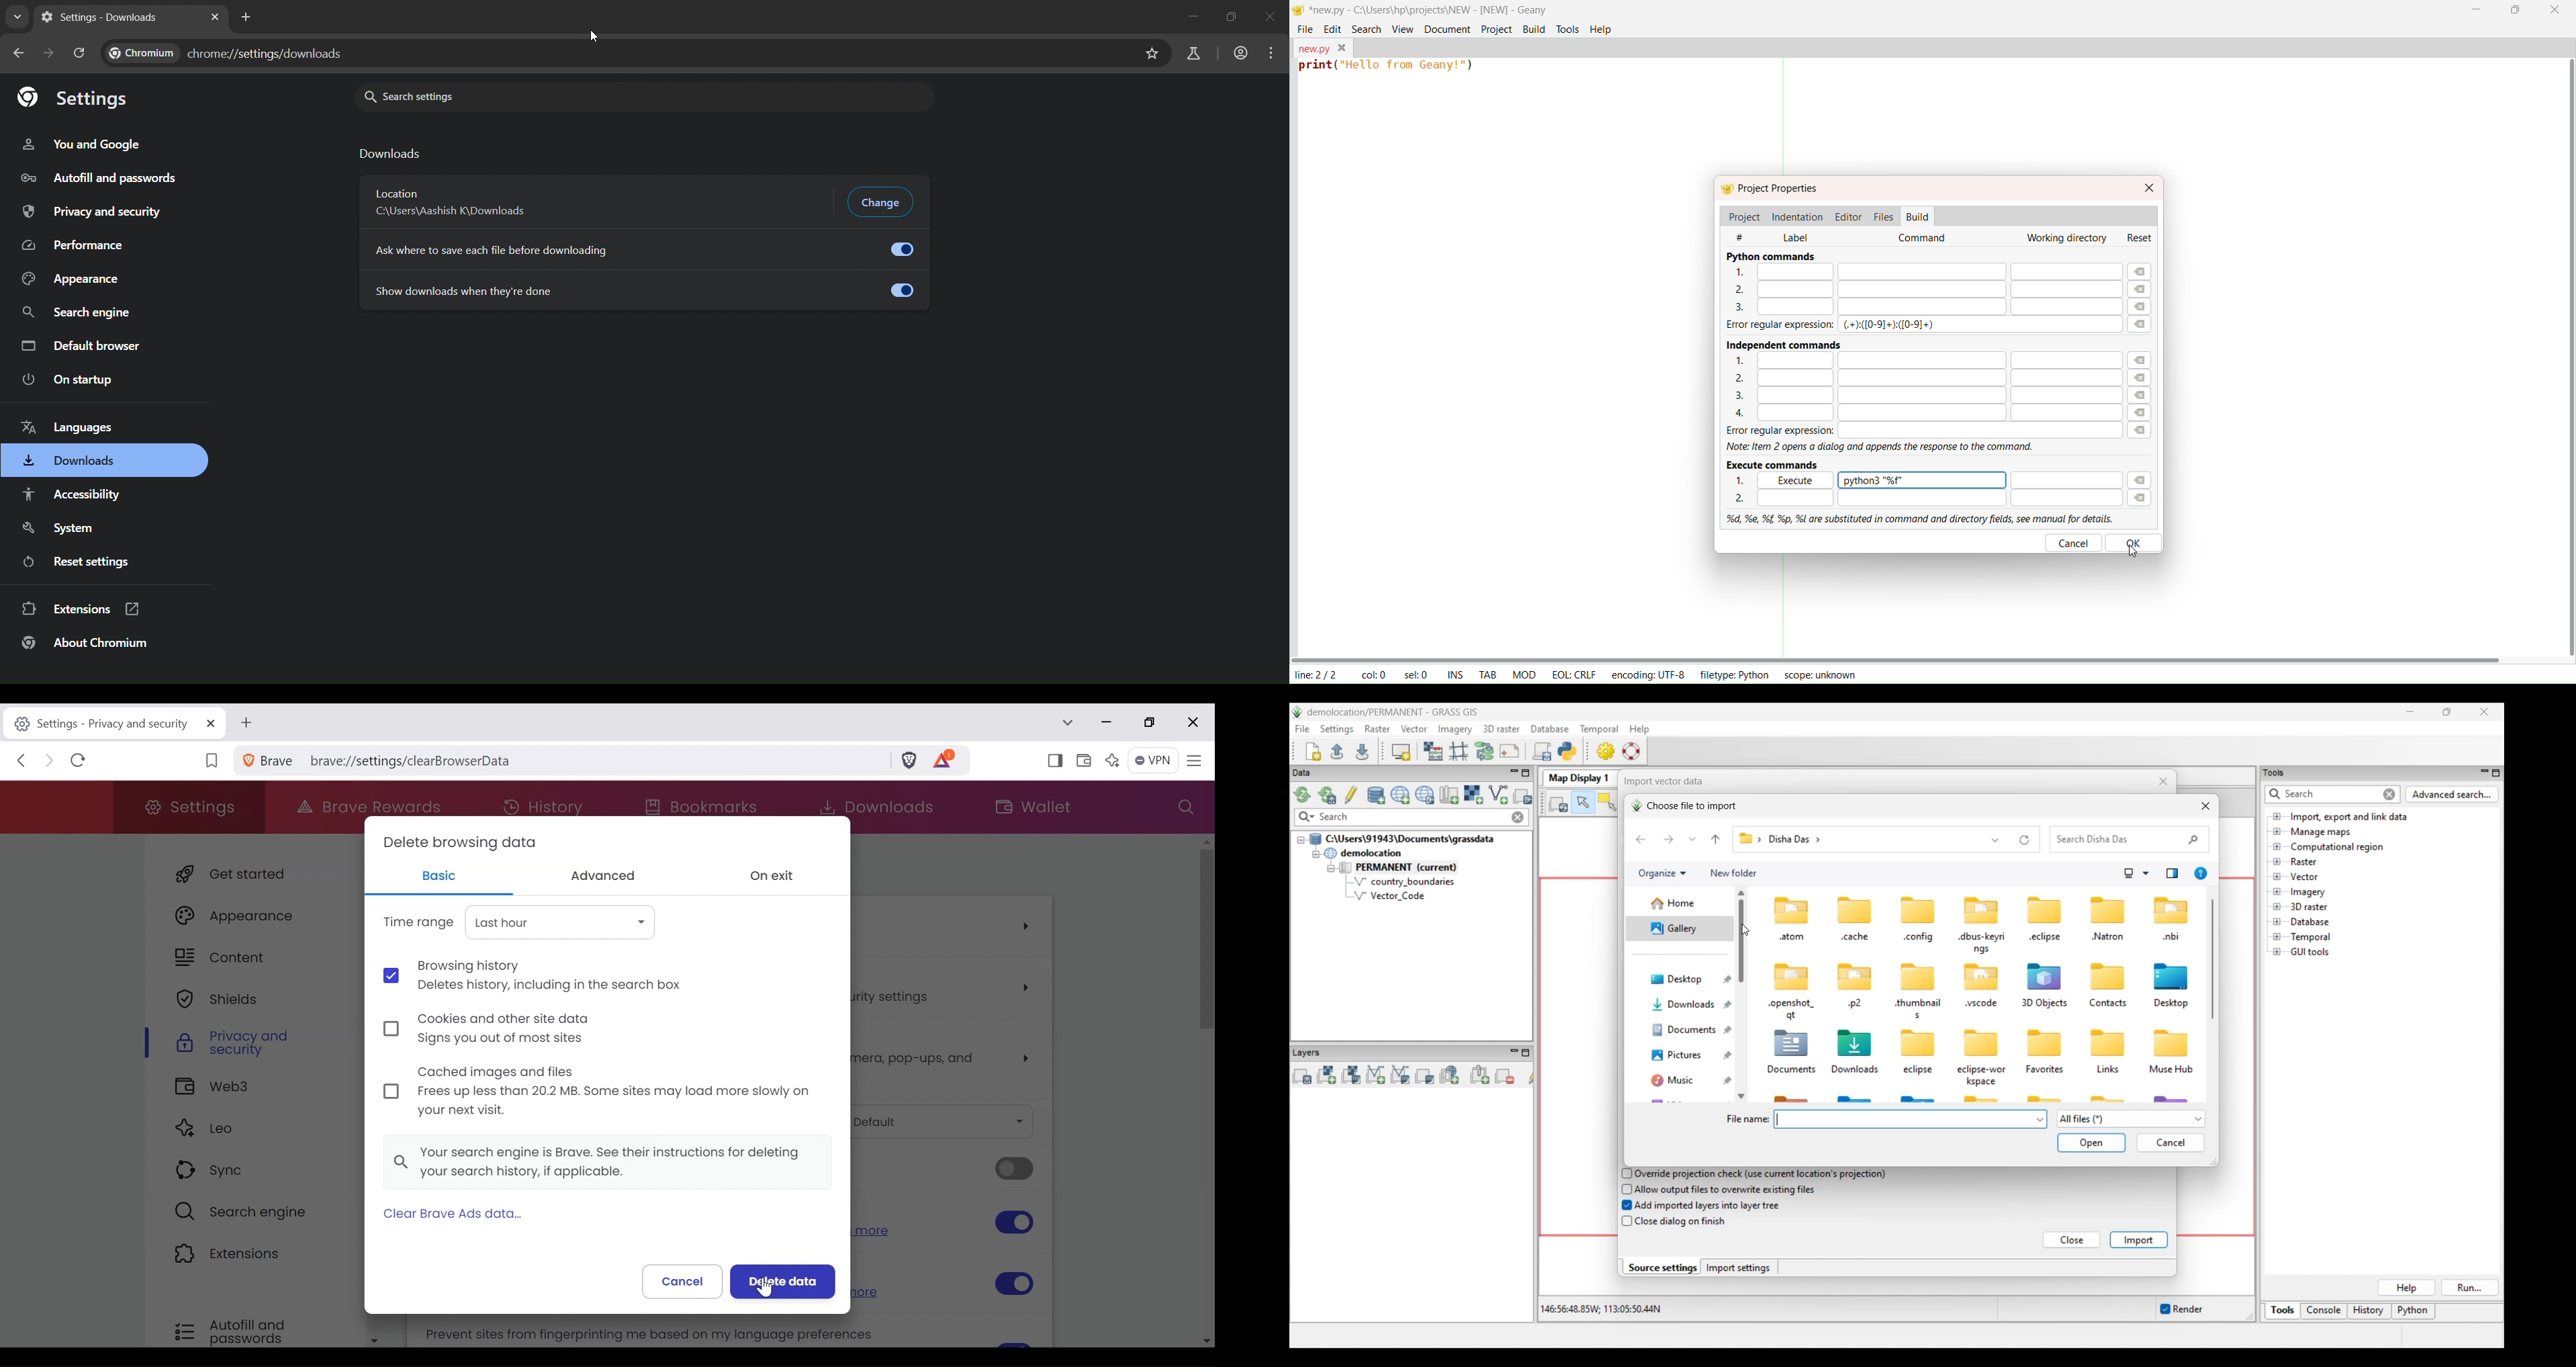 Image resolution: width=2576 pixels, height=1372 pixels. Describe the element at coordinates (249, 16) in the screenshot. I see `new tab` at that location.